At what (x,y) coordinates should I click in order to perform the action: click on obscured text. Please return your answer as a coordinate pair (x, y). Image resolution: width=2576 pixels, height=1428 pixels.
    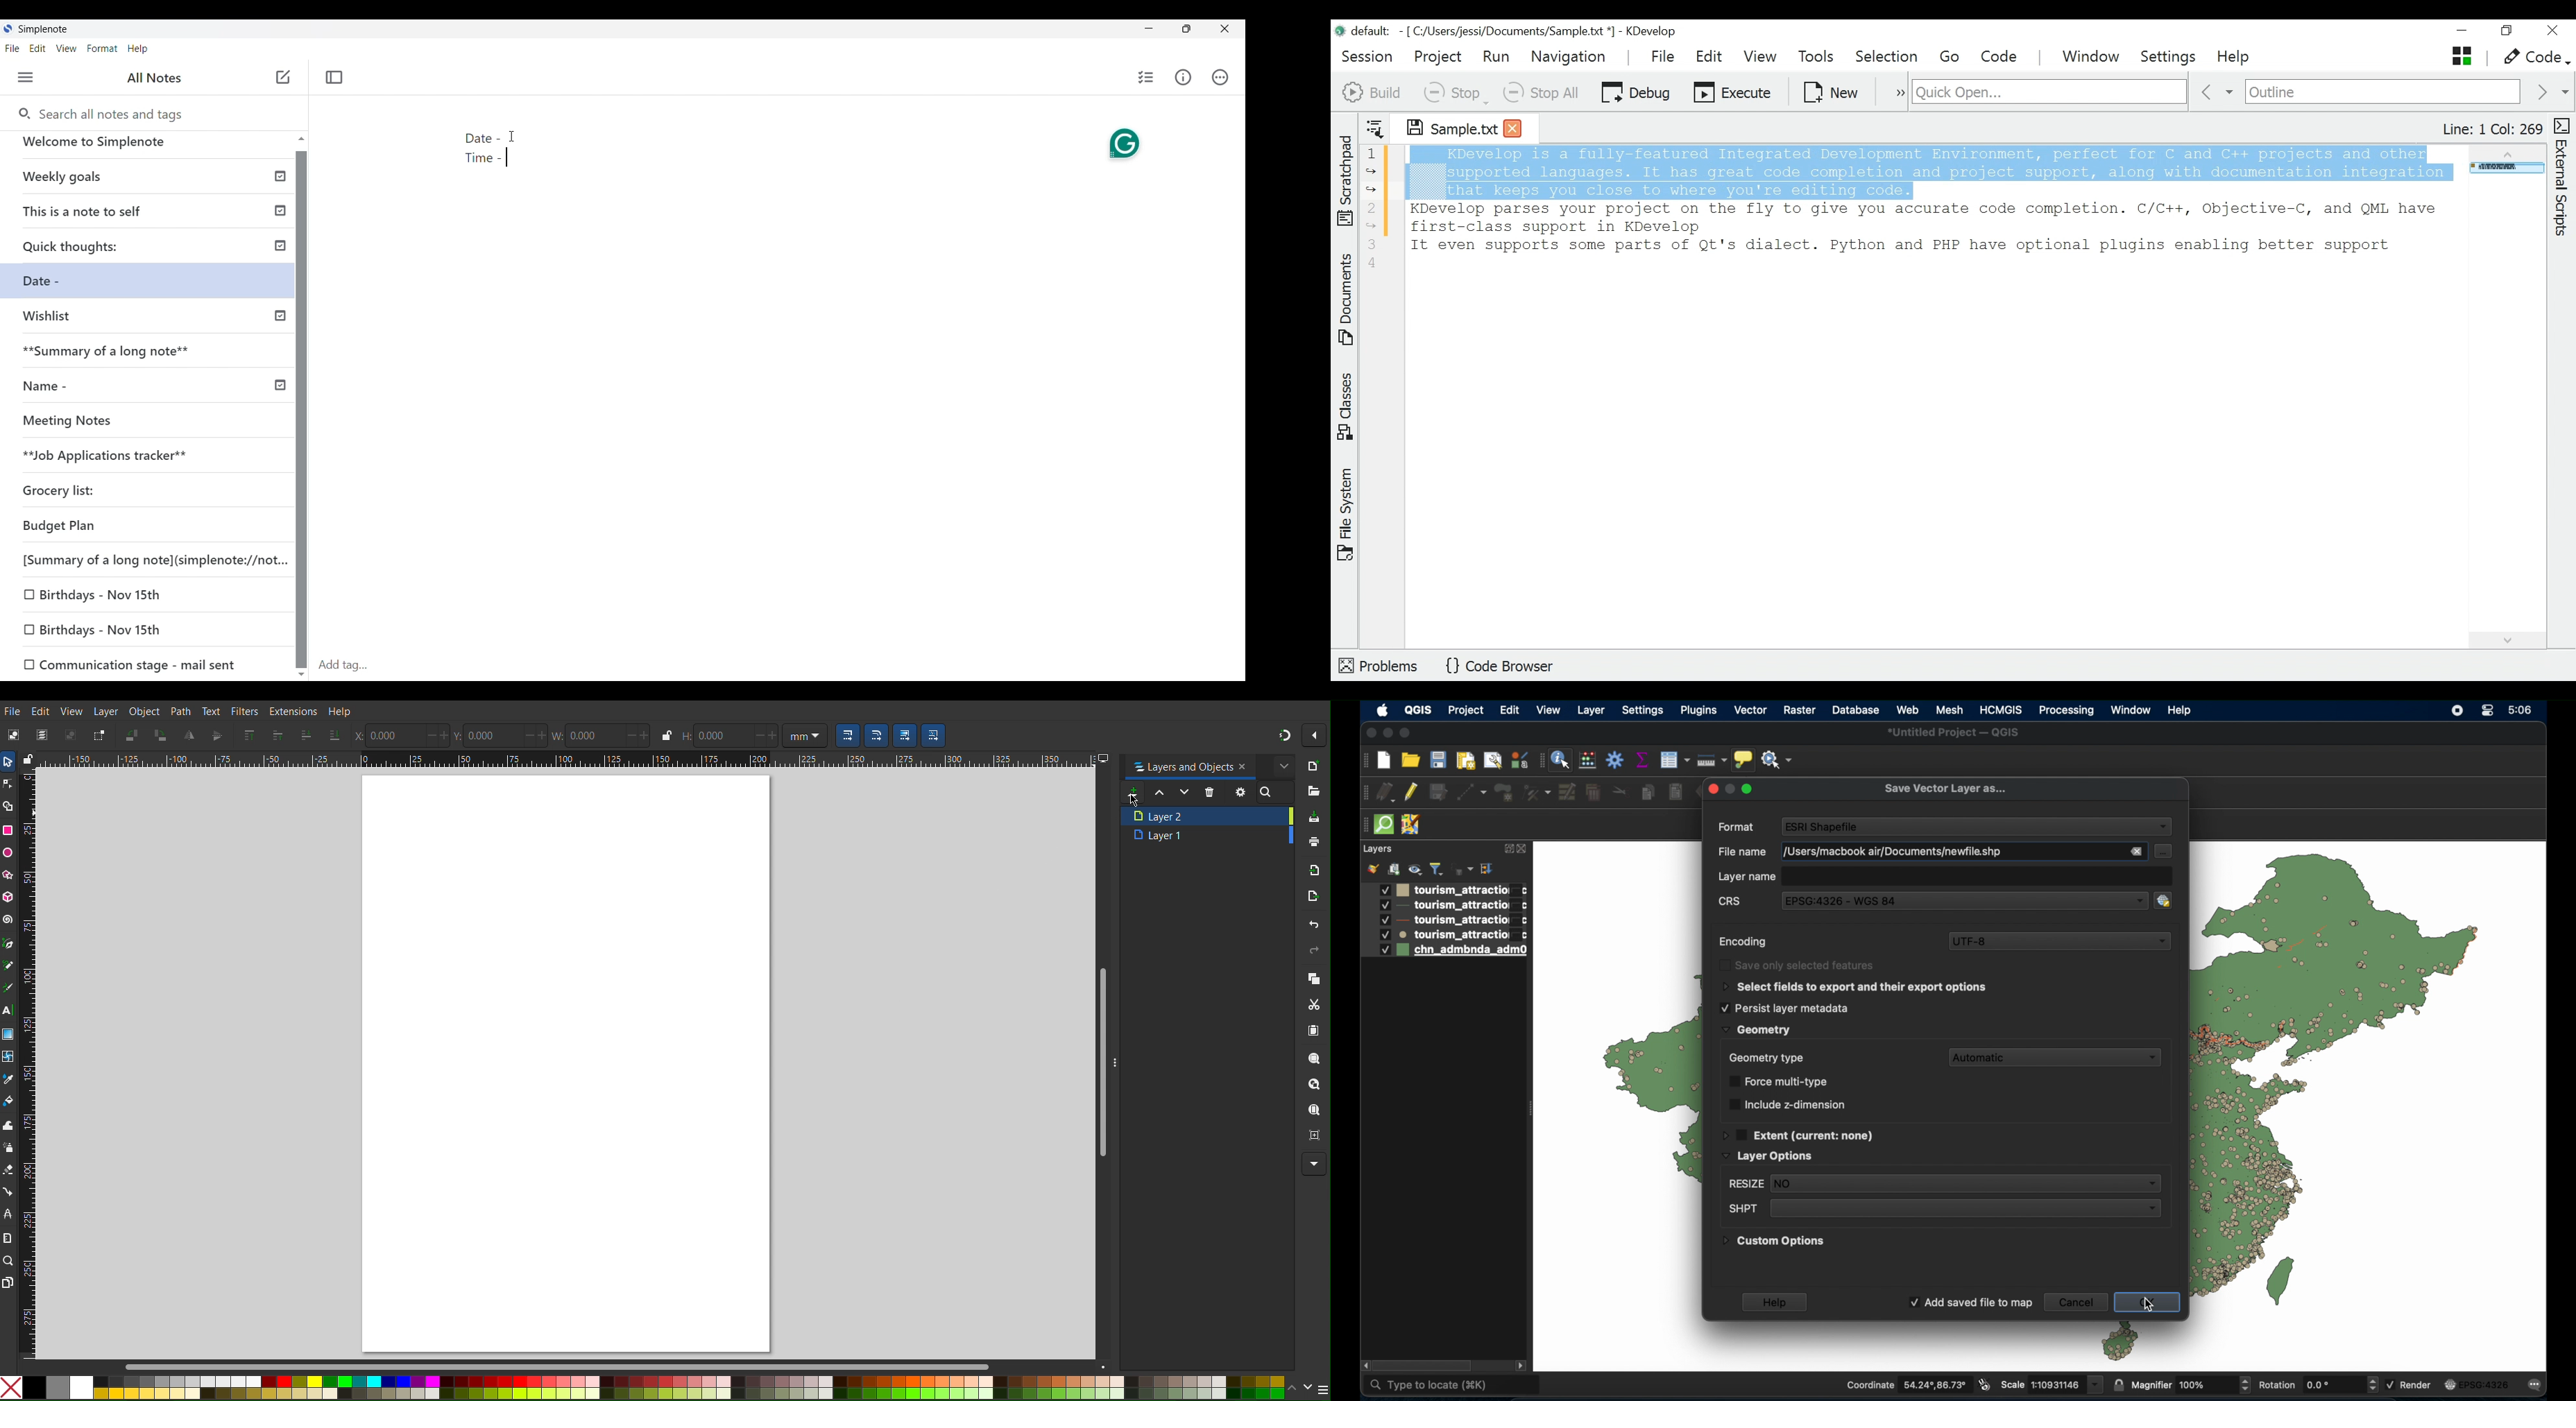
    Looking at the image, I should click on (1799, 965).